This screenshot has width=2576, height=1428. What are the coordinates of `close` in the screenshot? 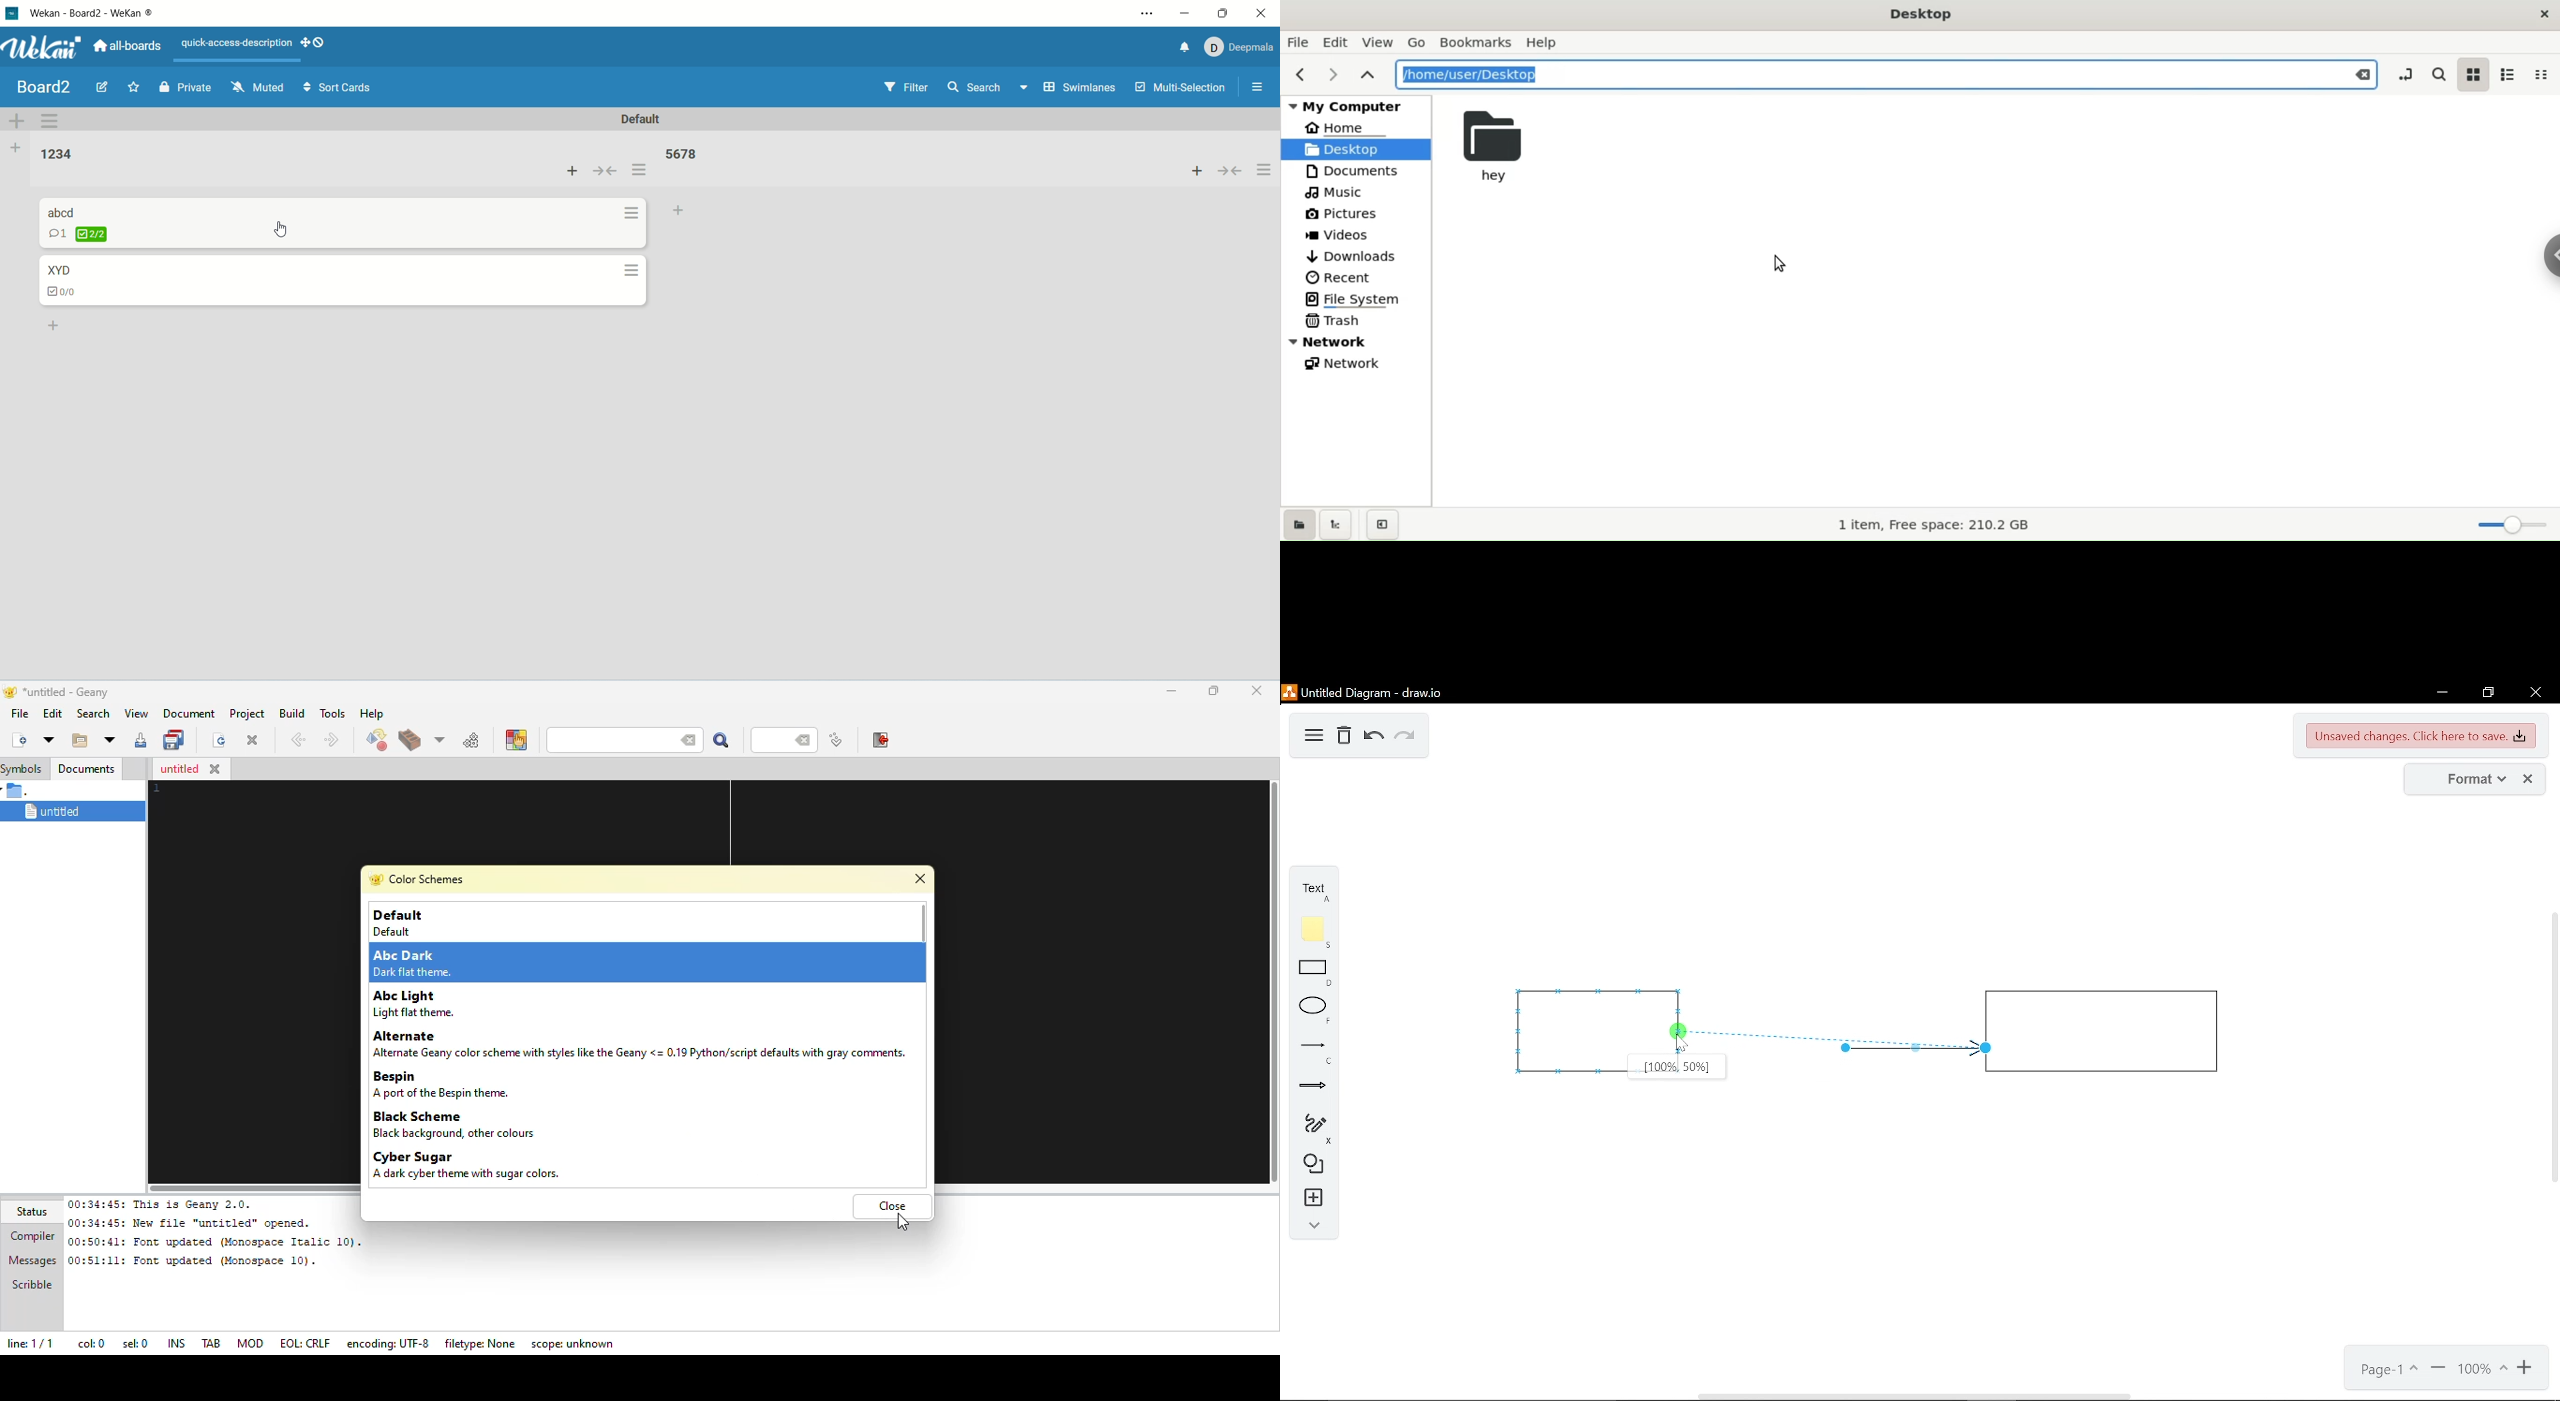 It's located at (1255, 15).